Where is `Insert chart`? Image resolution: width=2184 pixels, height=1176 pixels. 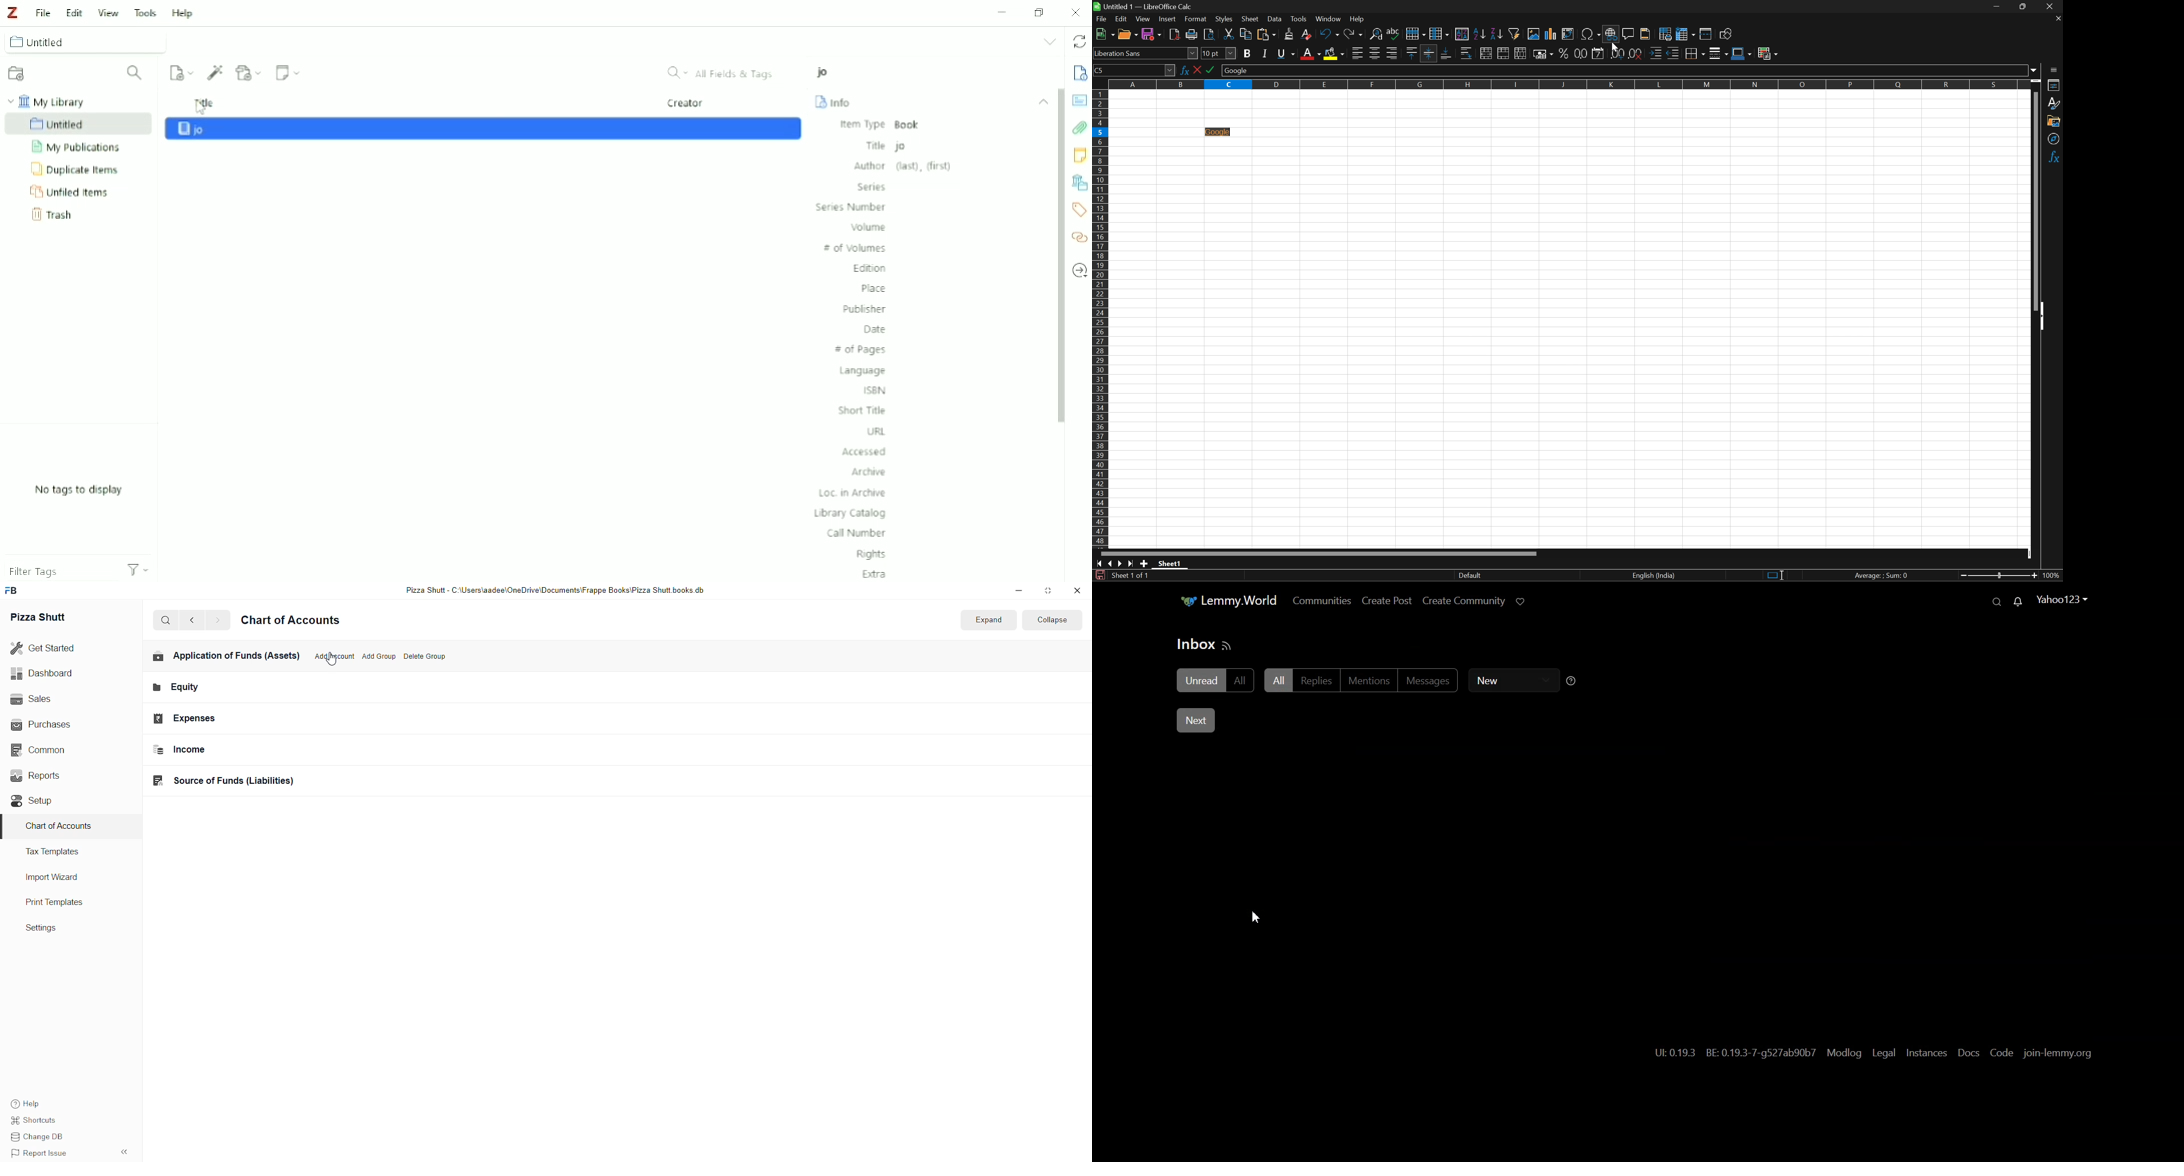 Insert chart is located at coordinates (1550, 33).